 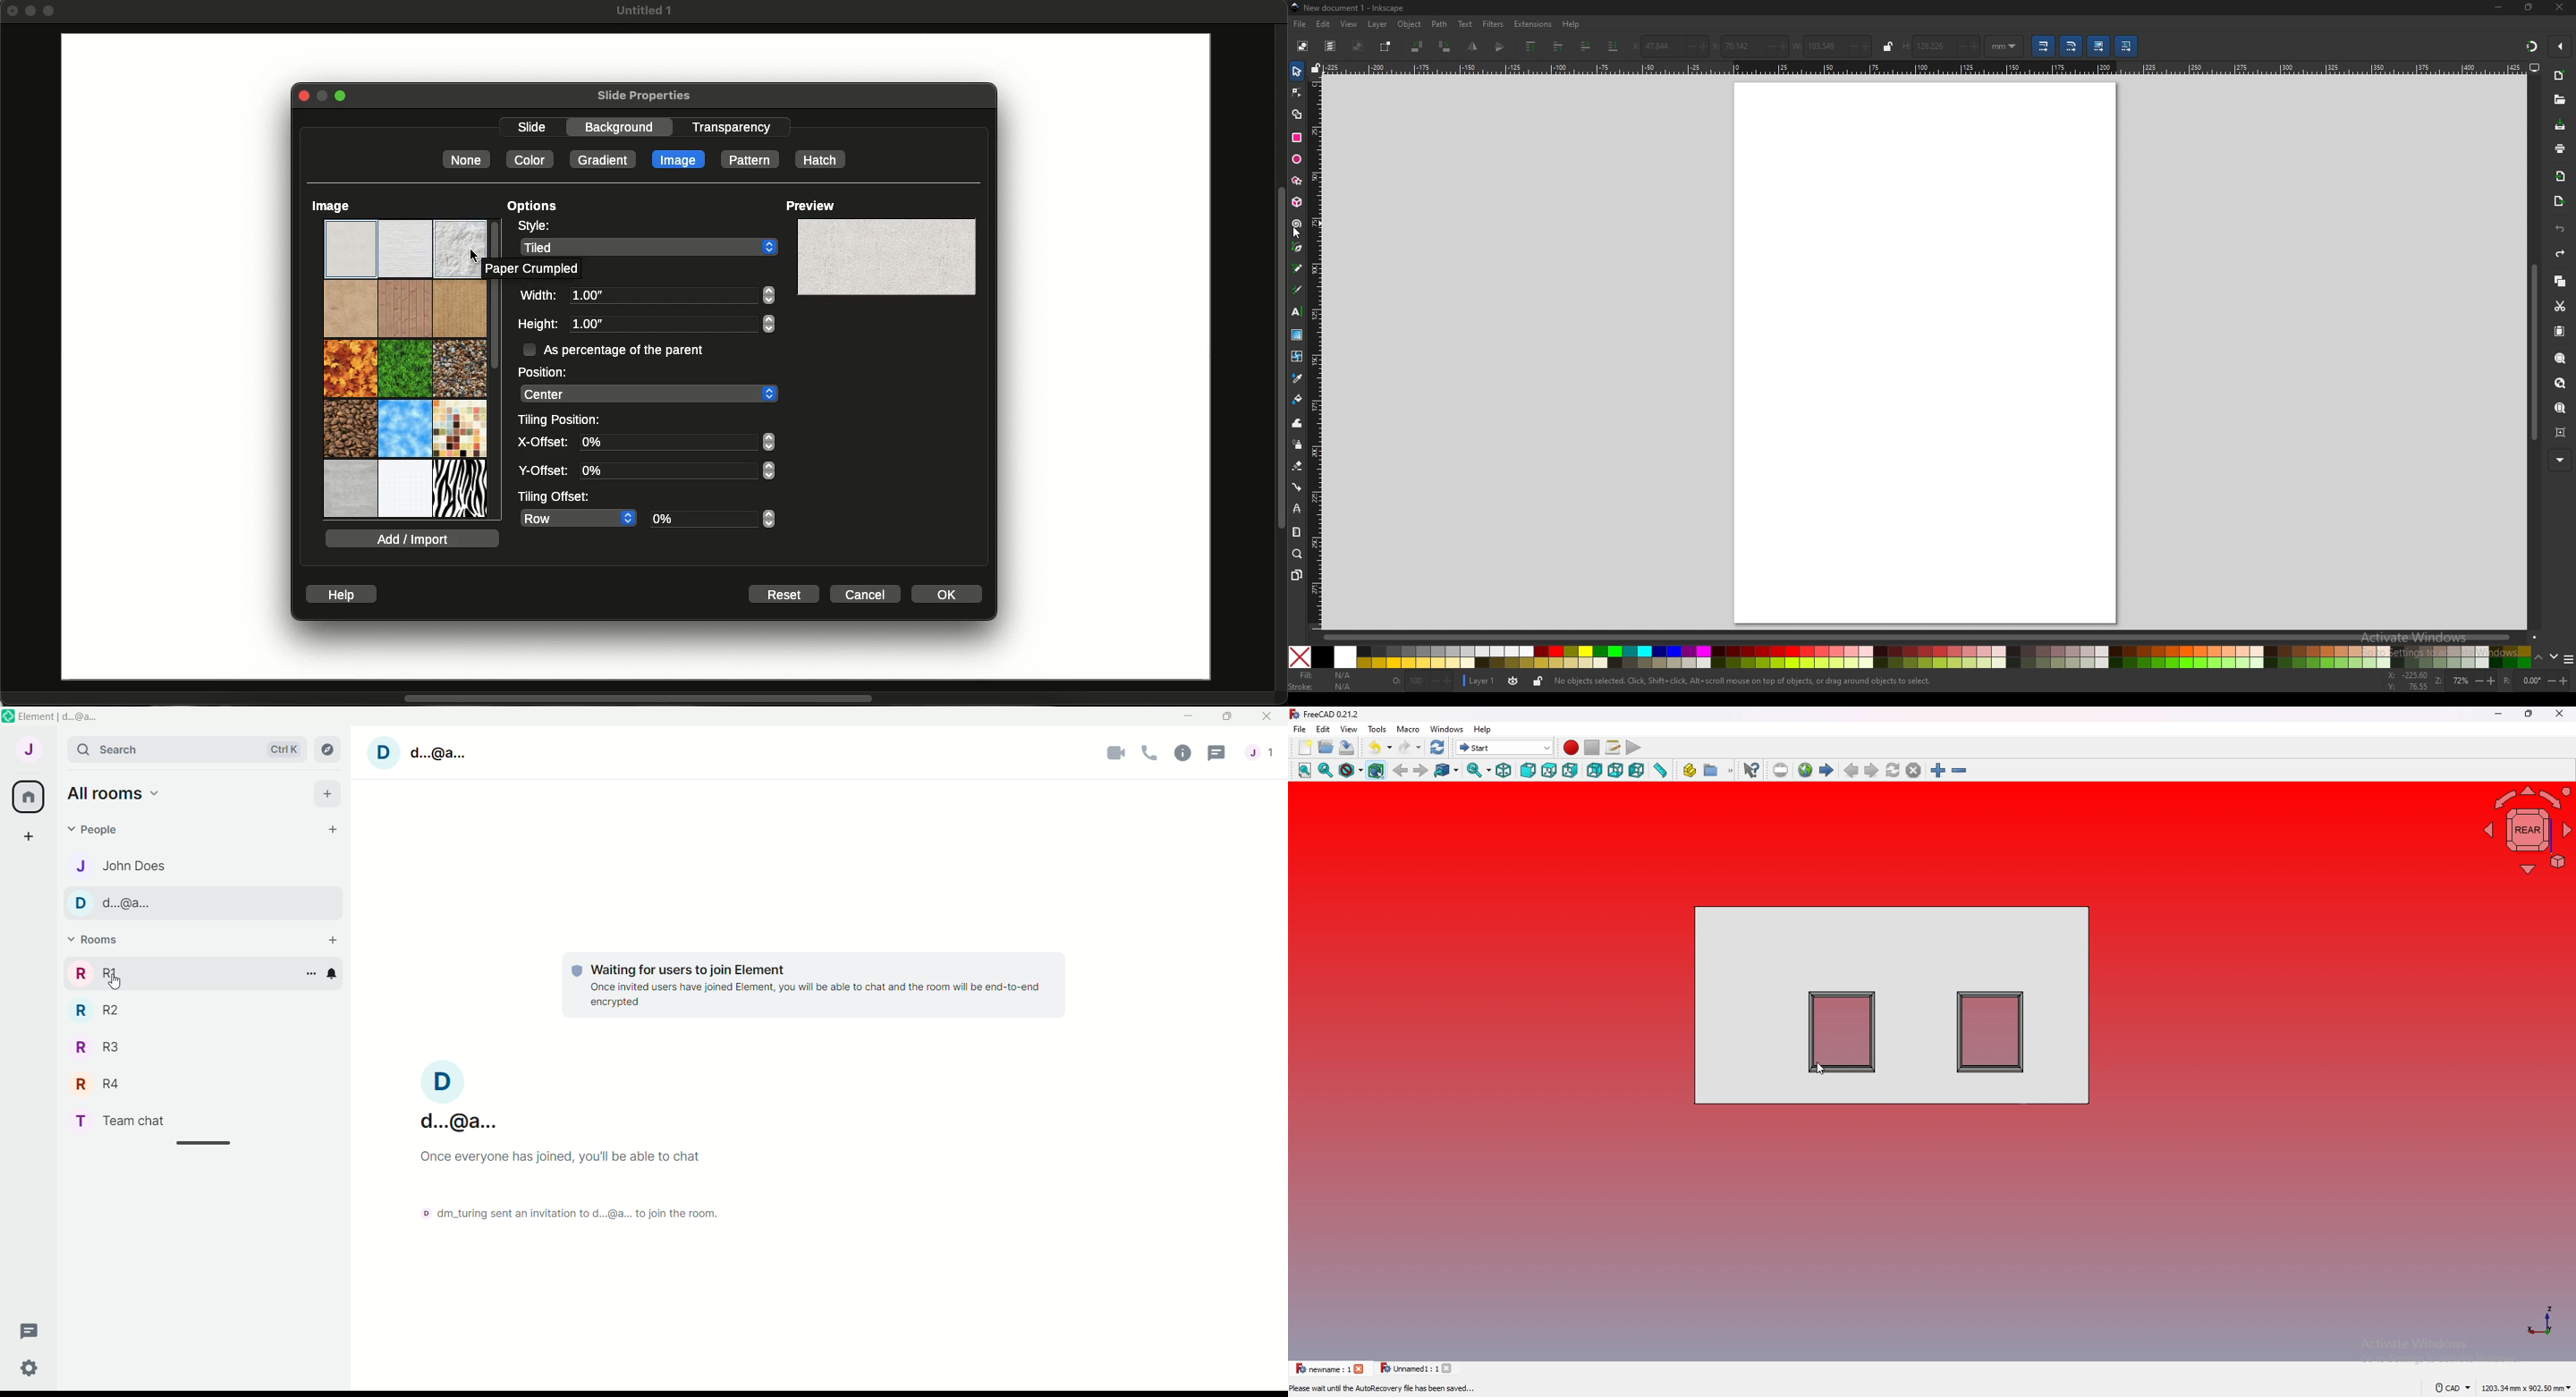 What do you see at coordinates (496, 329) in the screenshot?
I see `Vertical Scroll bar` at bounding box center [496, 329].